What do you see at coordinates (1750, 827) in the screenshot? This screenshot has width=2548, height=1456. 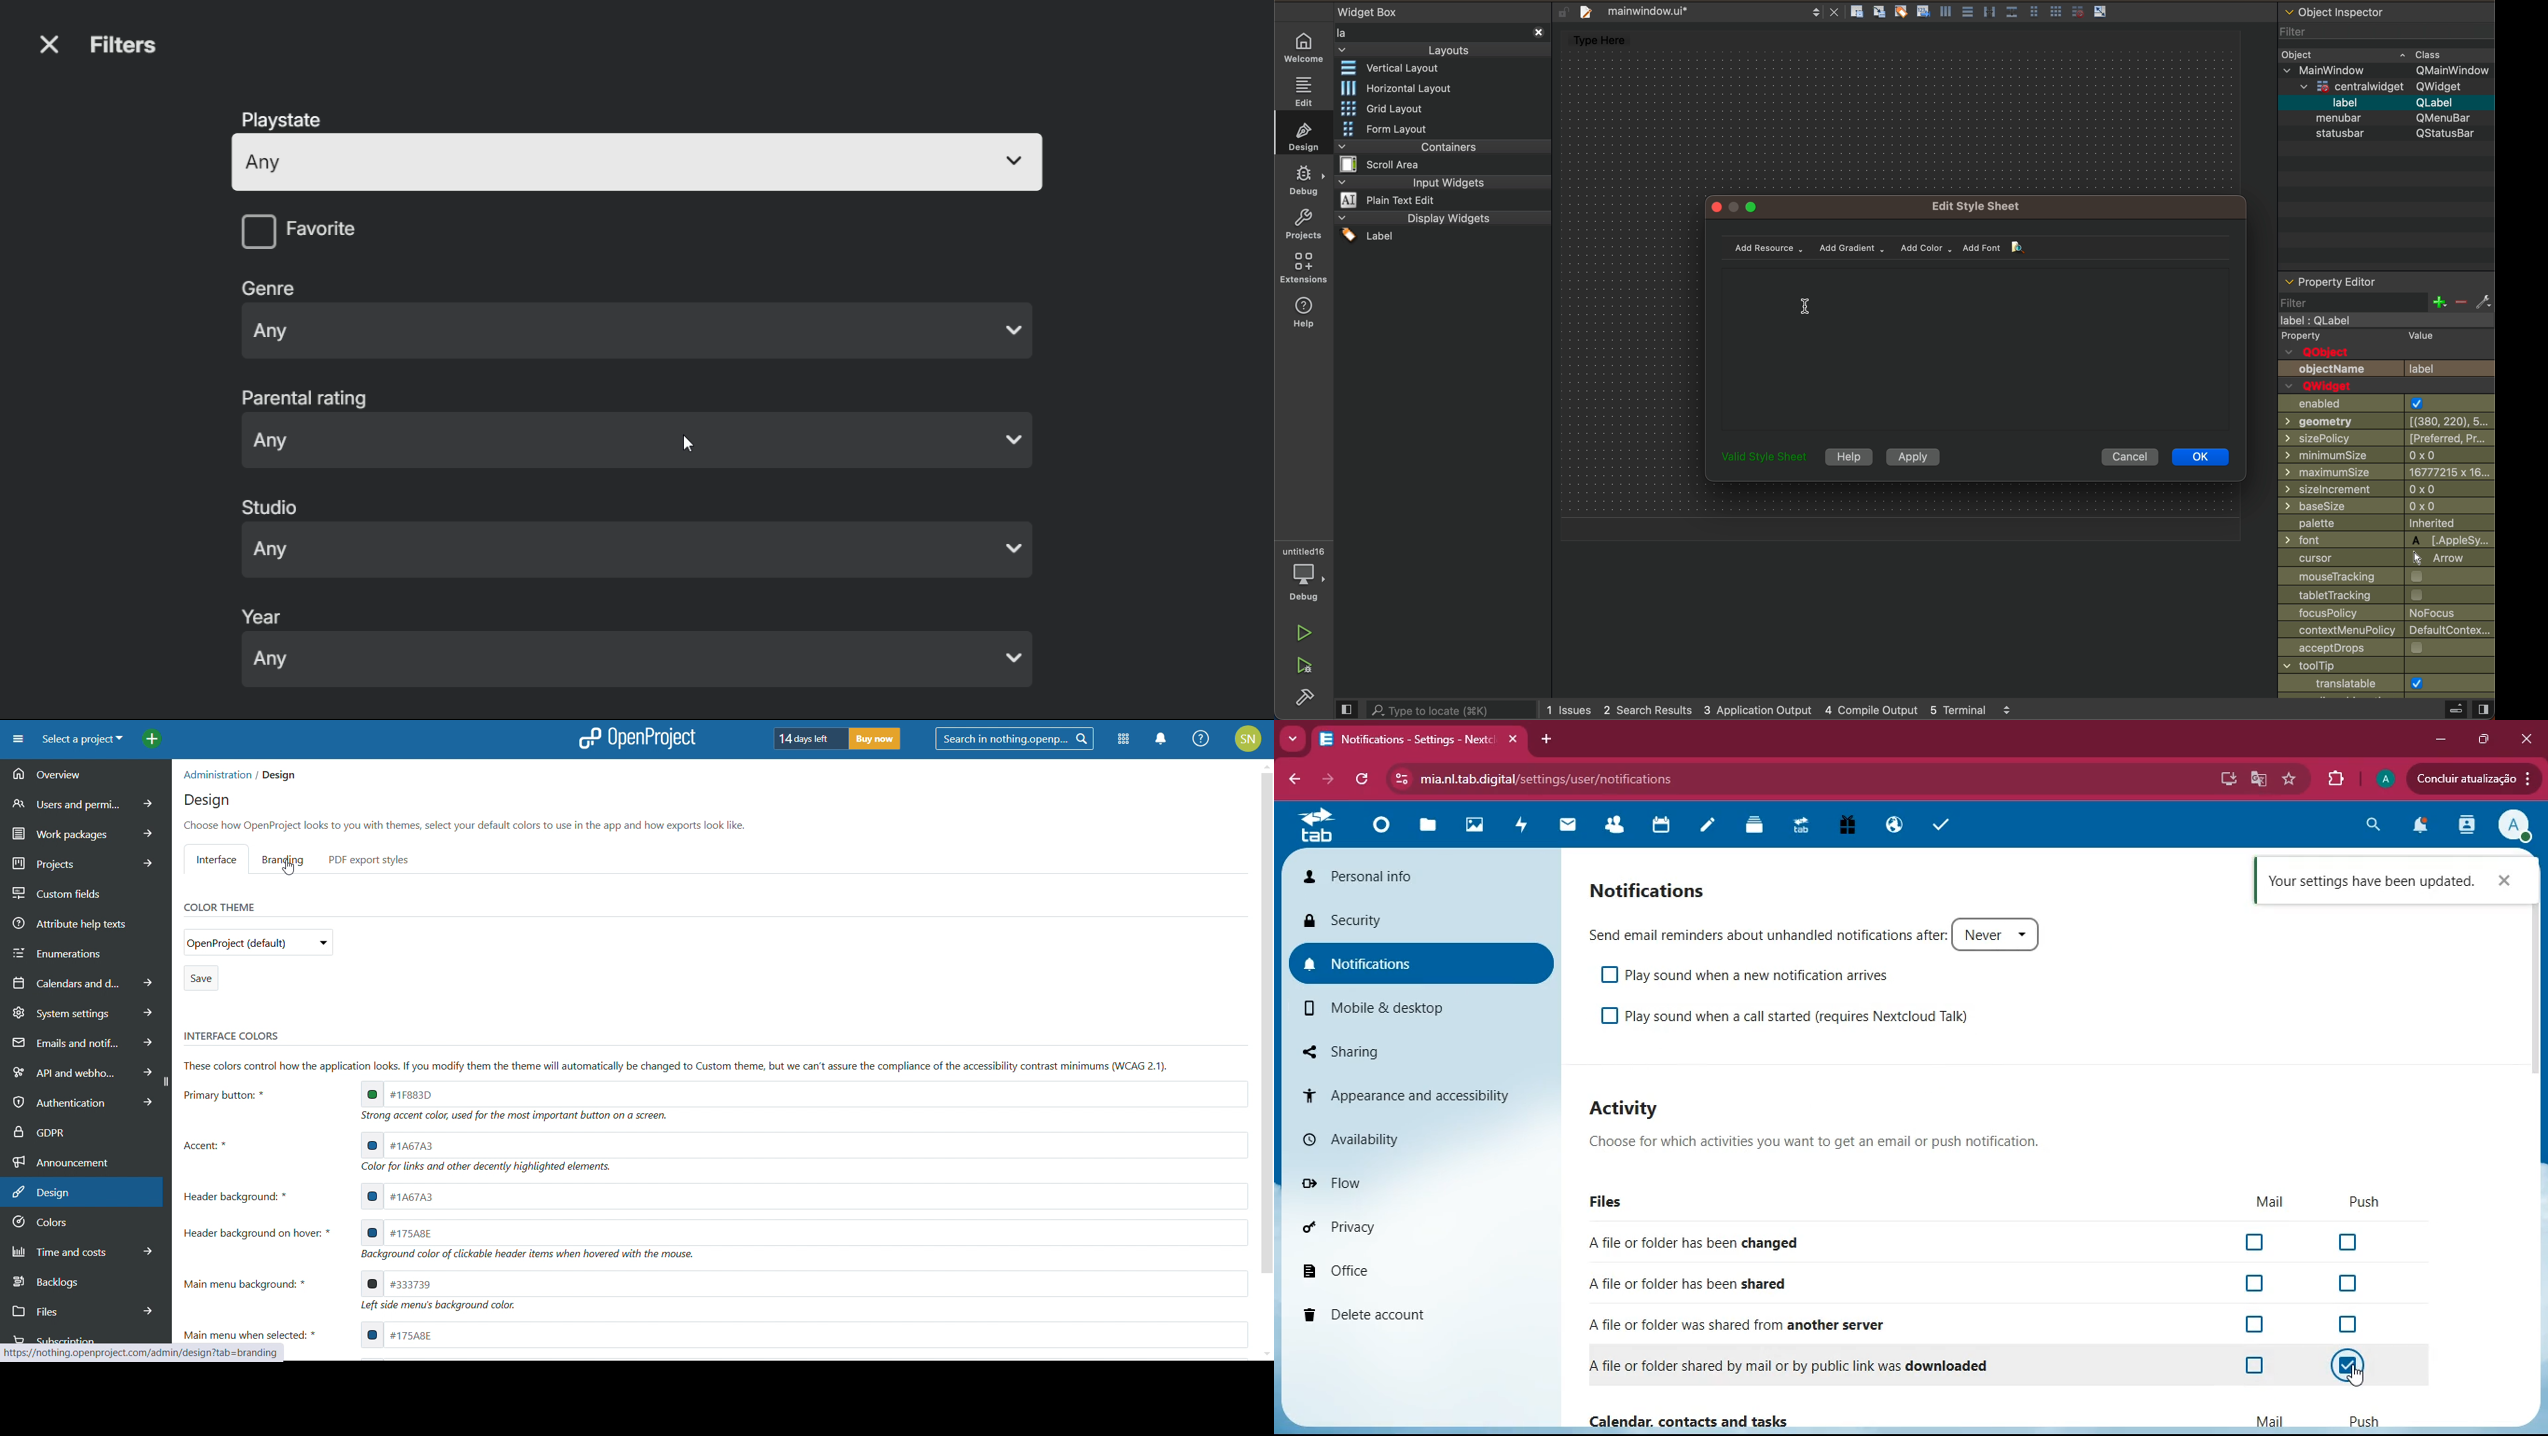 I see `layers` at bounding box center [1750, 827].